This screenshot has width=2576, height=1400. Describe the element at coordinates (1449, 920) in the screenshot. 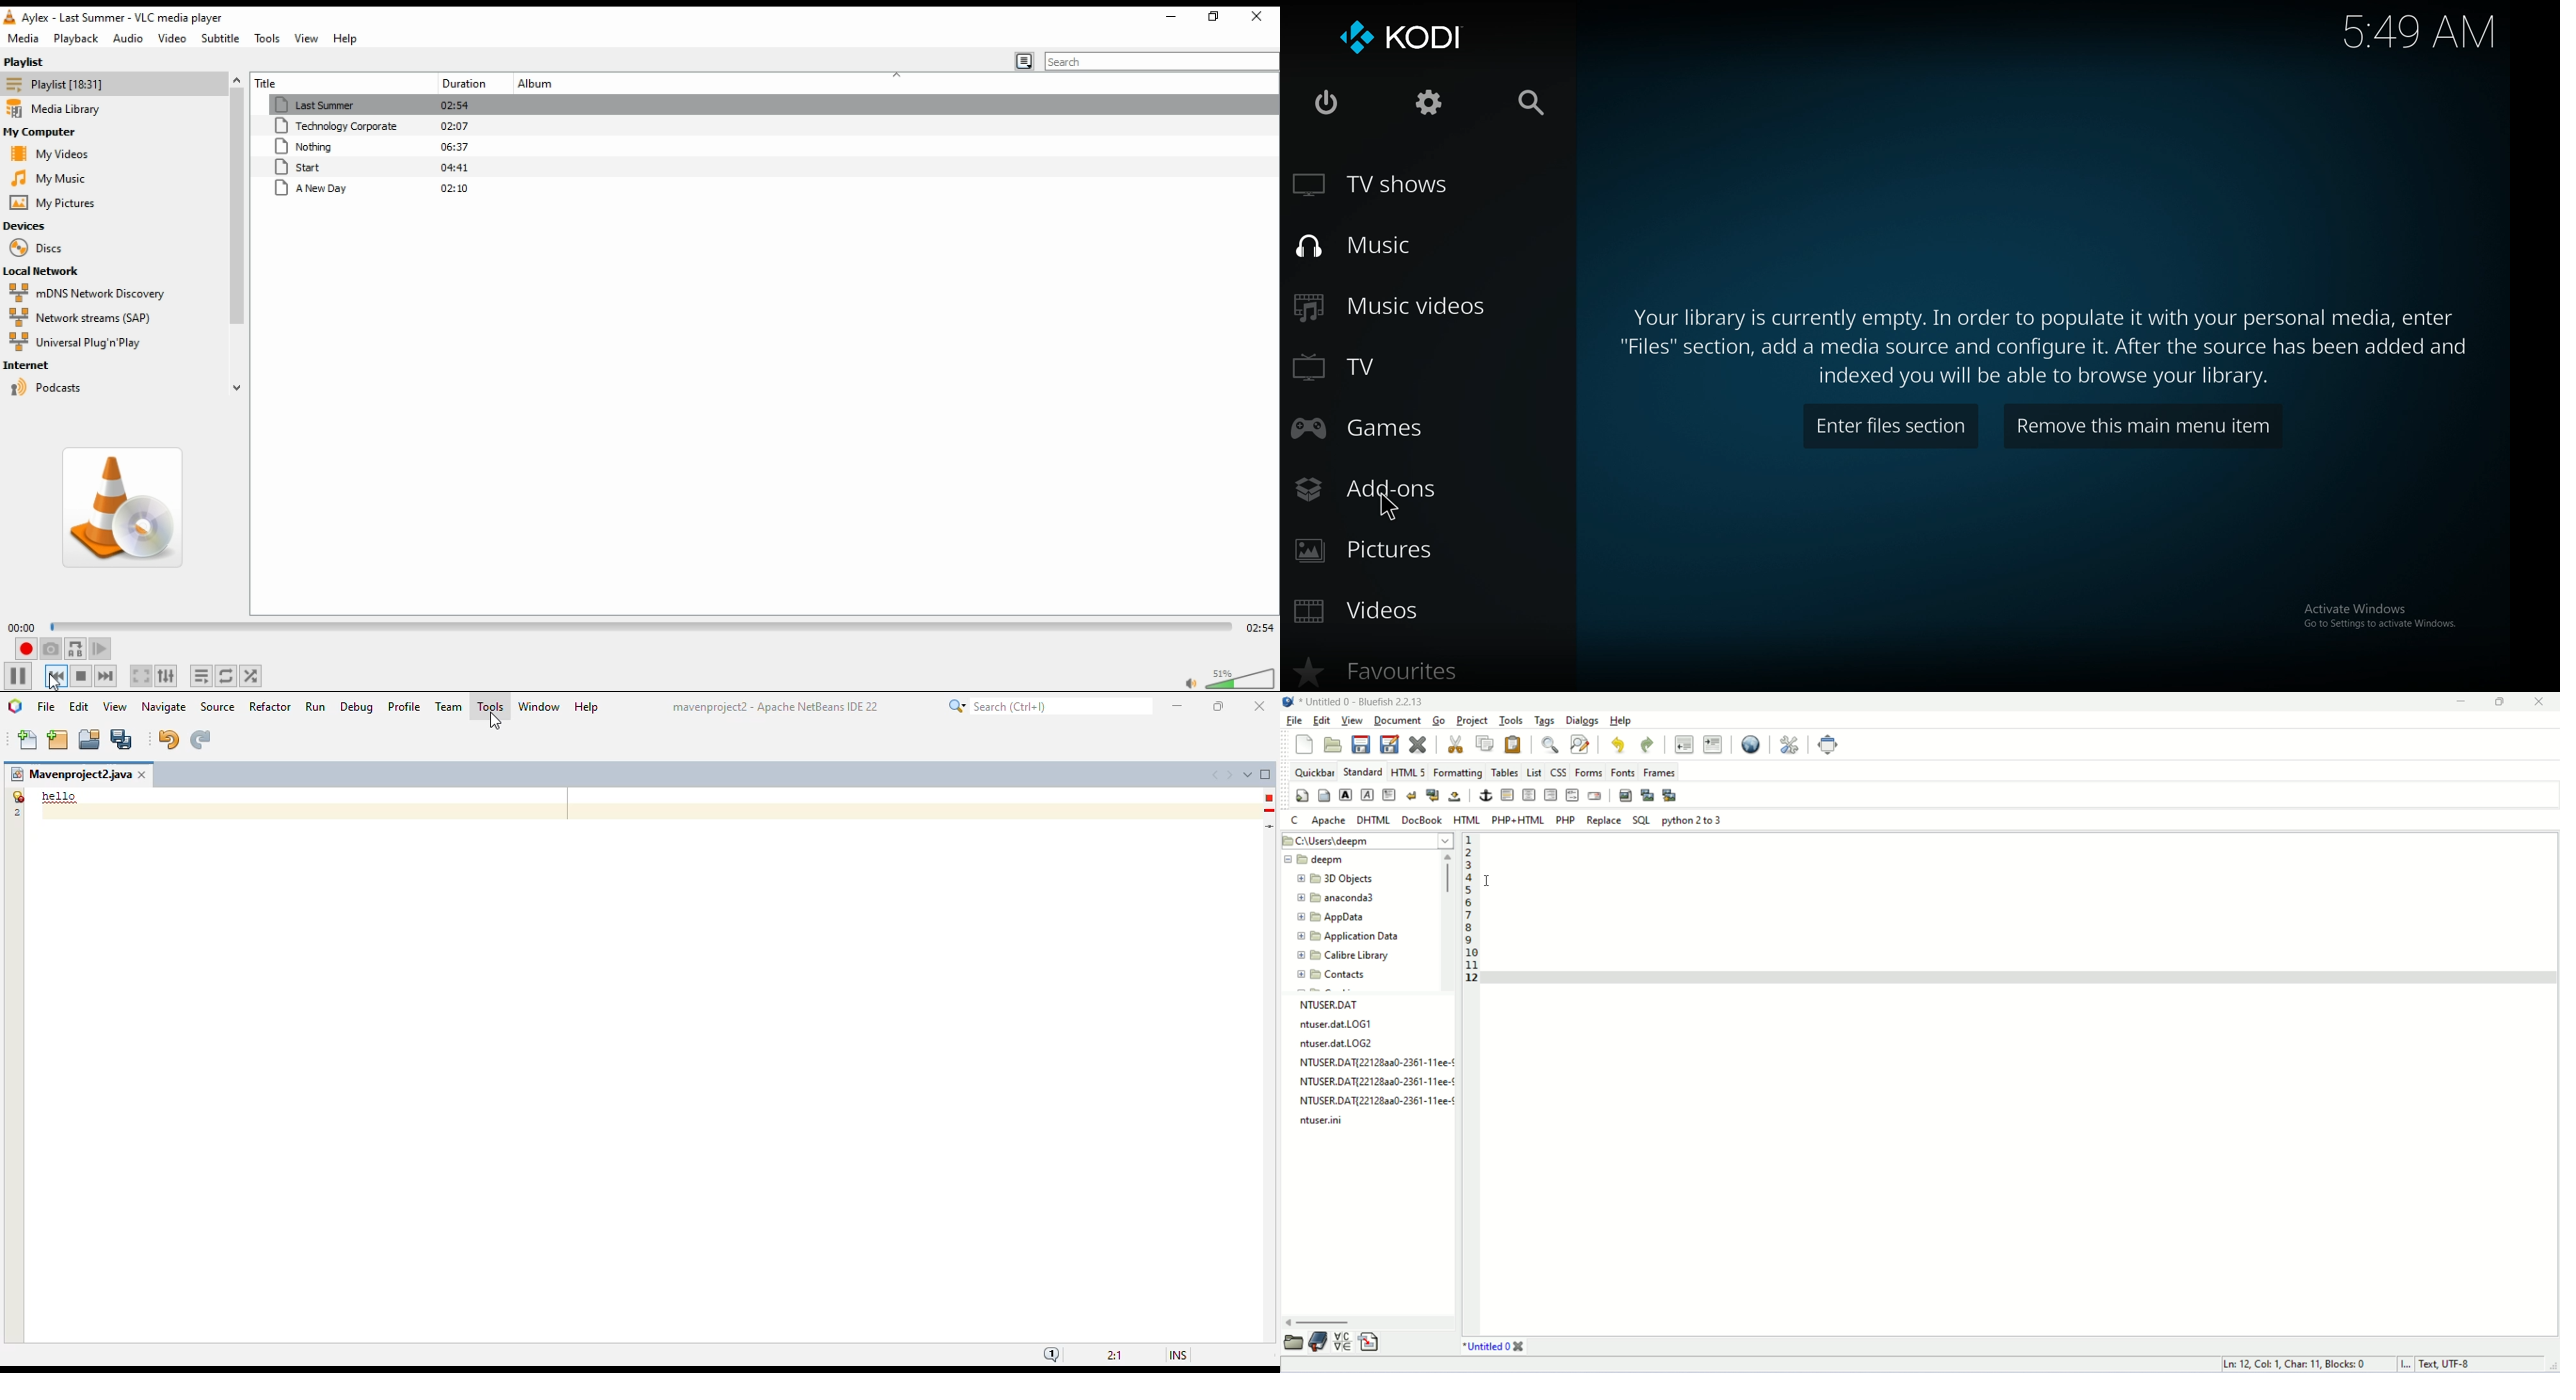

I see `scroll bar` at that location.